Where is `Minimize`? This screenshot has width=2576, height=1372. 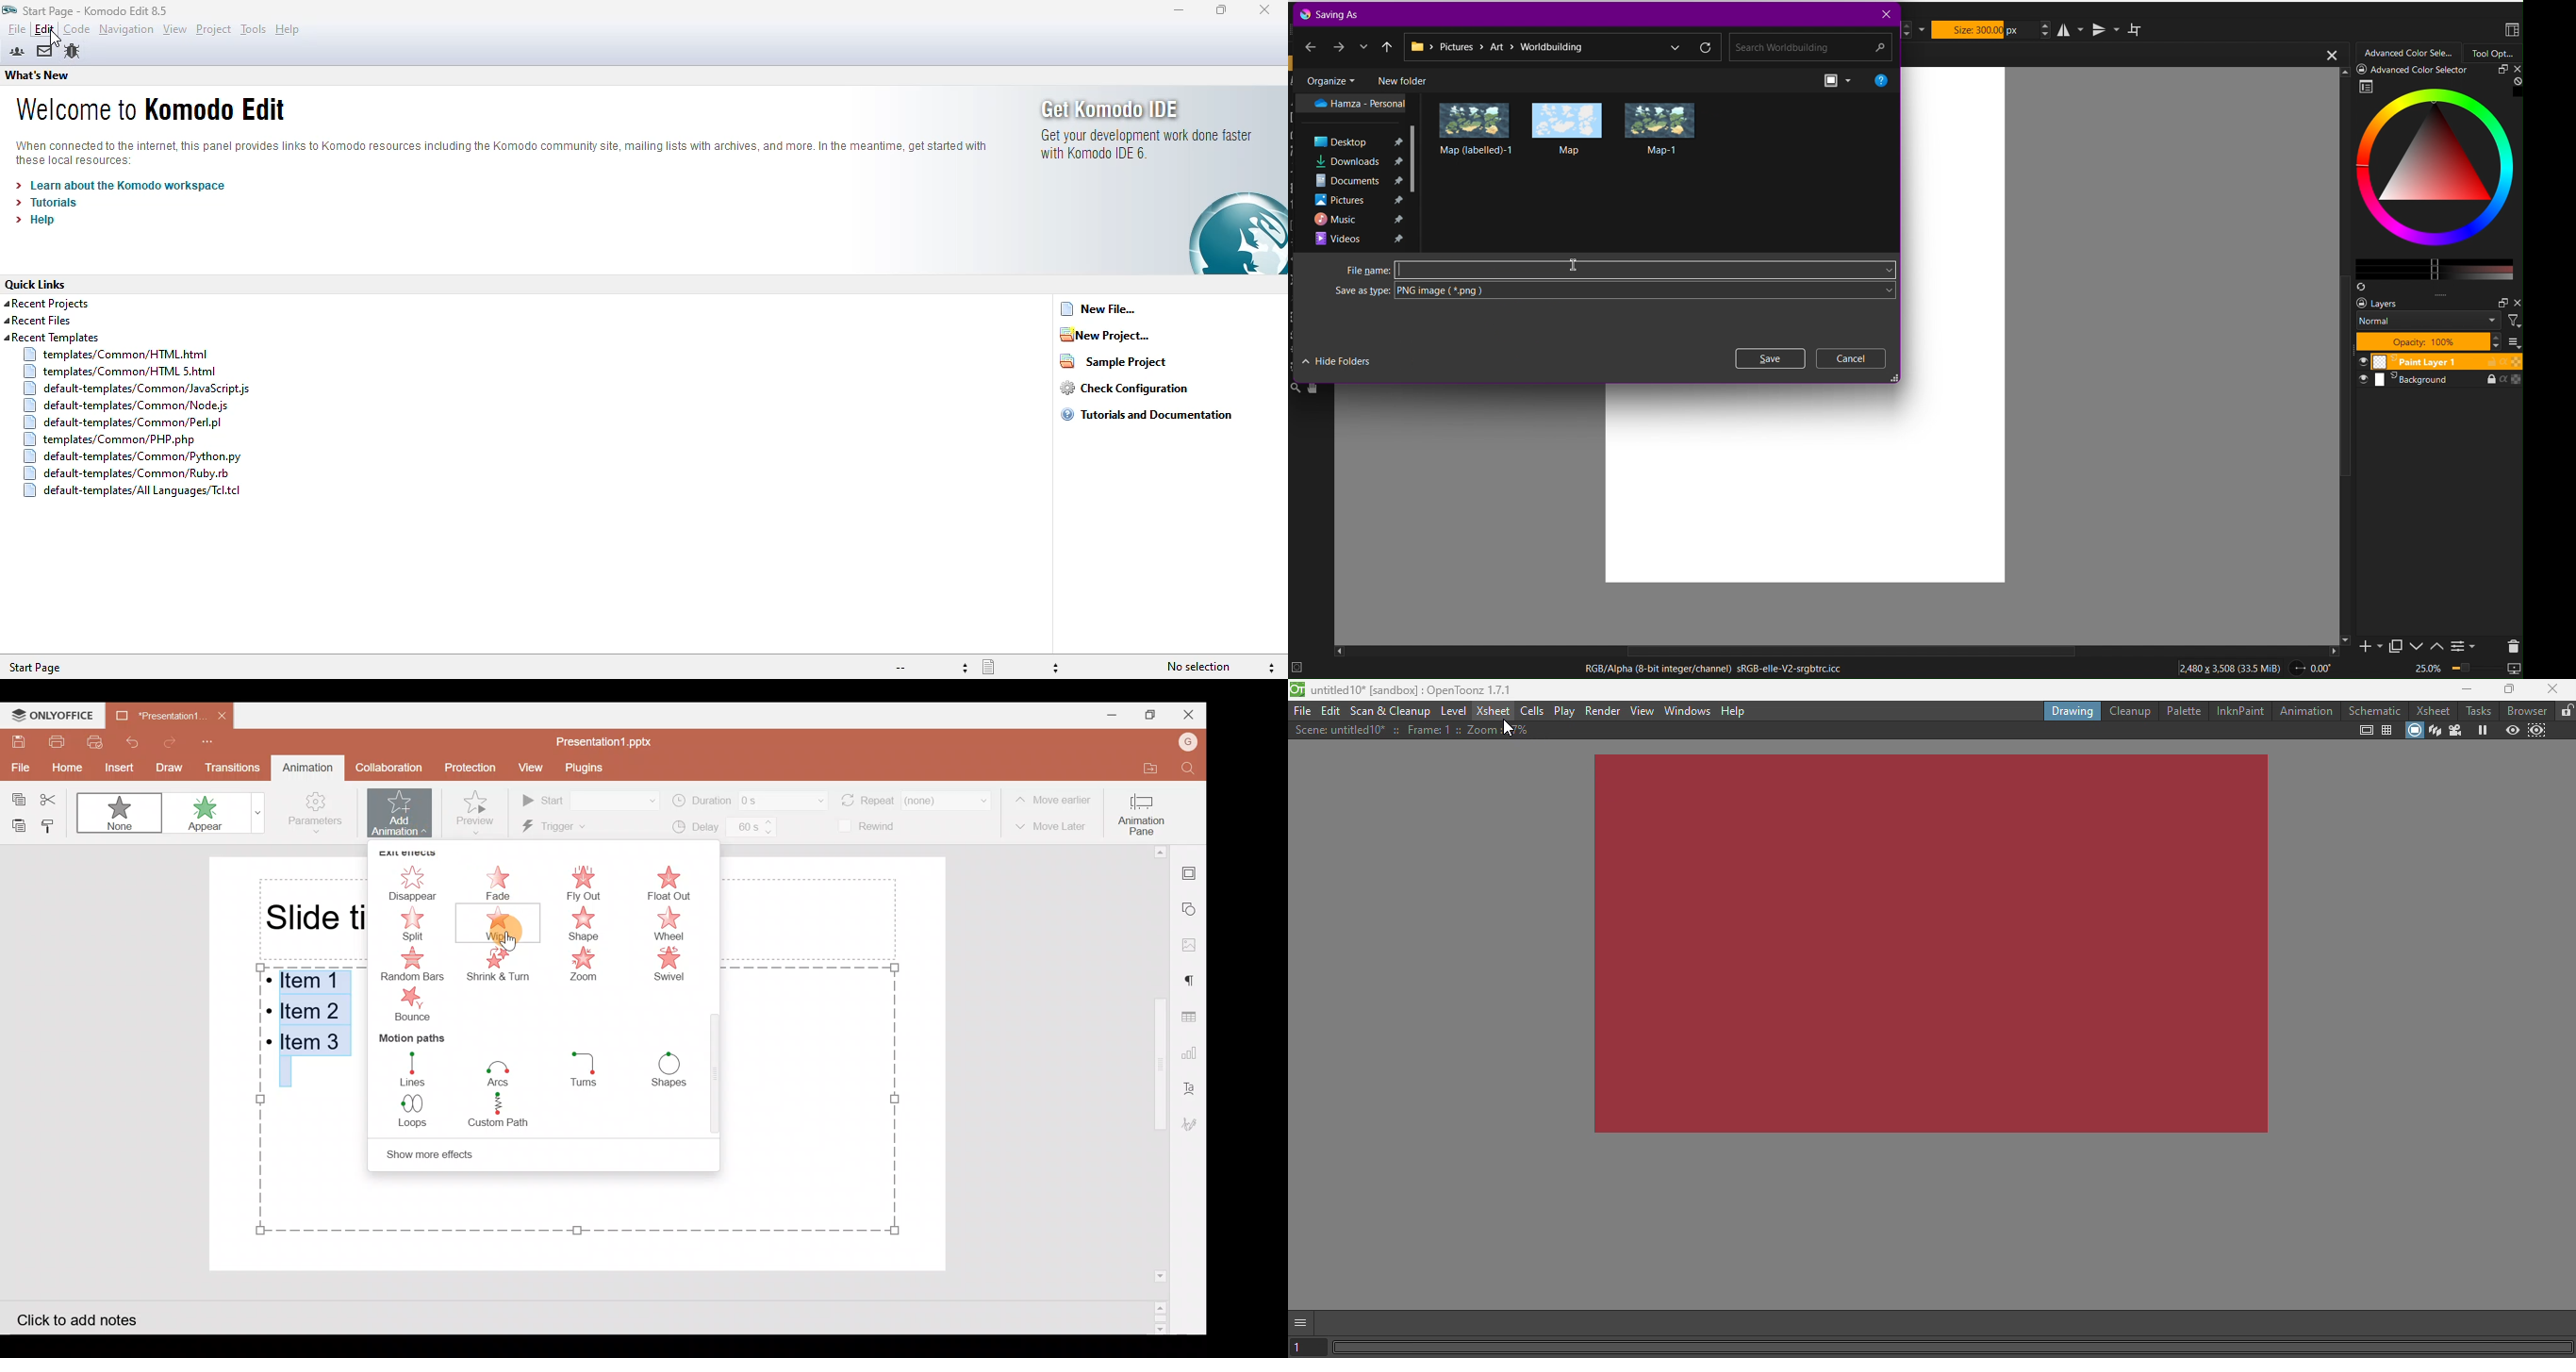 Minimize is located at coordinates (2464, 689).